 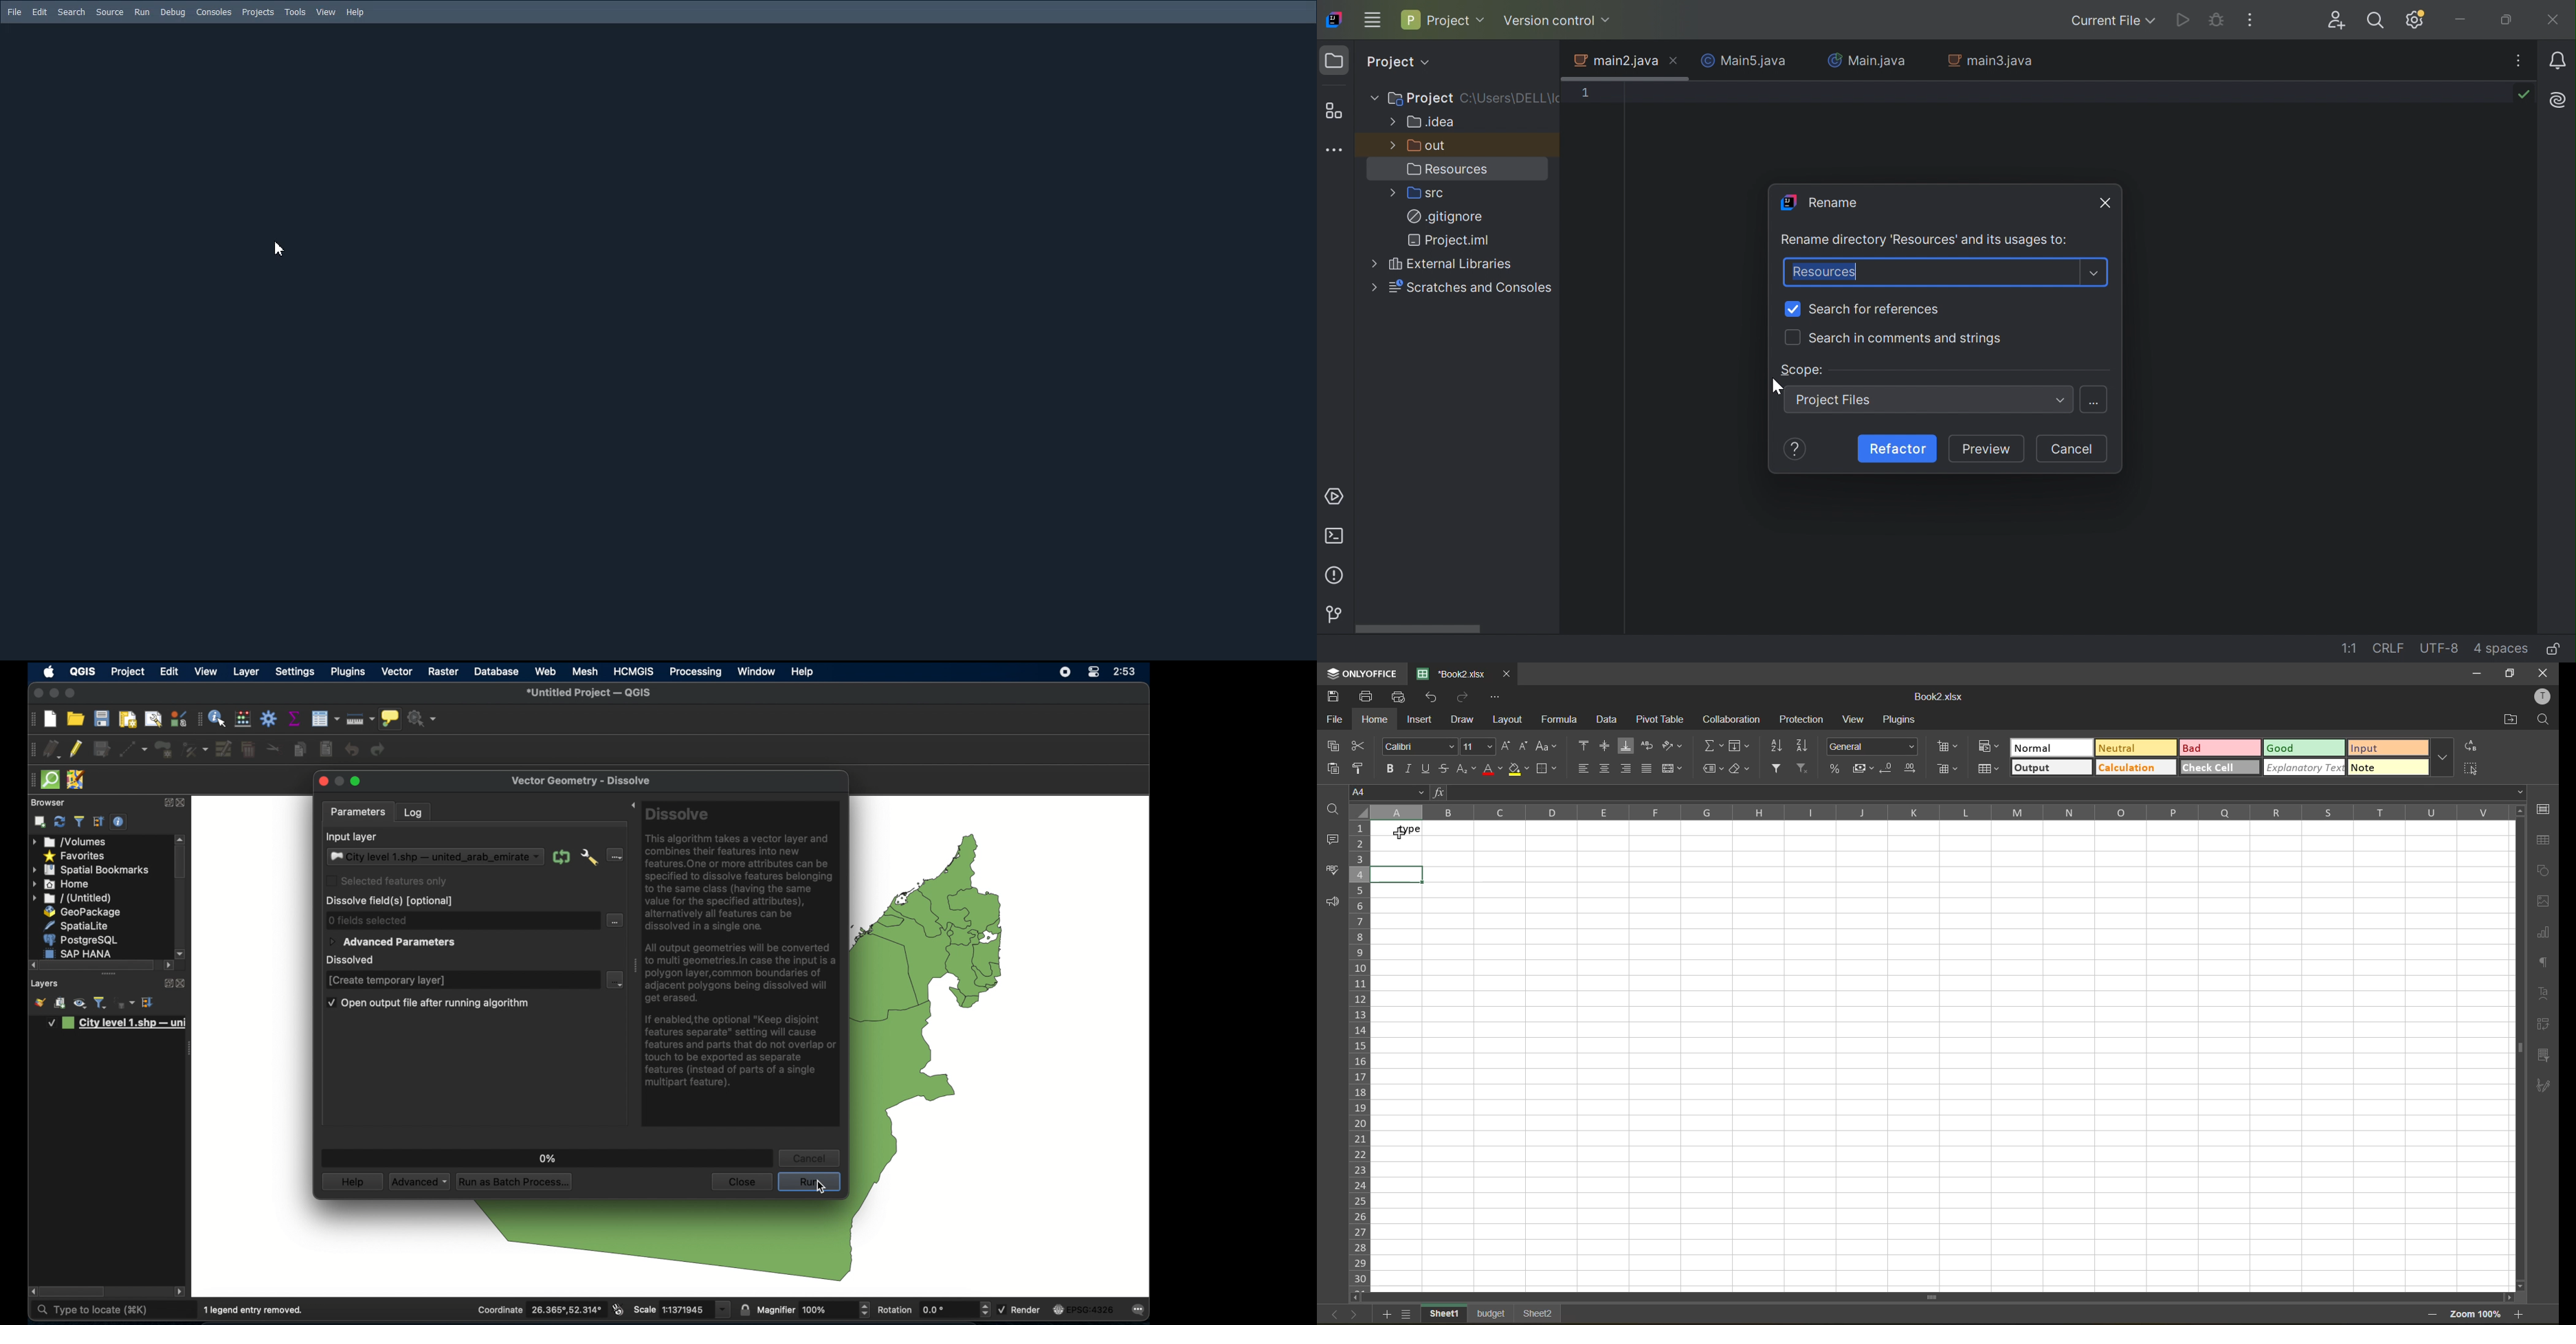 What do you see at coordinates (425, 720) in the screenshot?
I see `no action selected` at bounding box center [425, 720].